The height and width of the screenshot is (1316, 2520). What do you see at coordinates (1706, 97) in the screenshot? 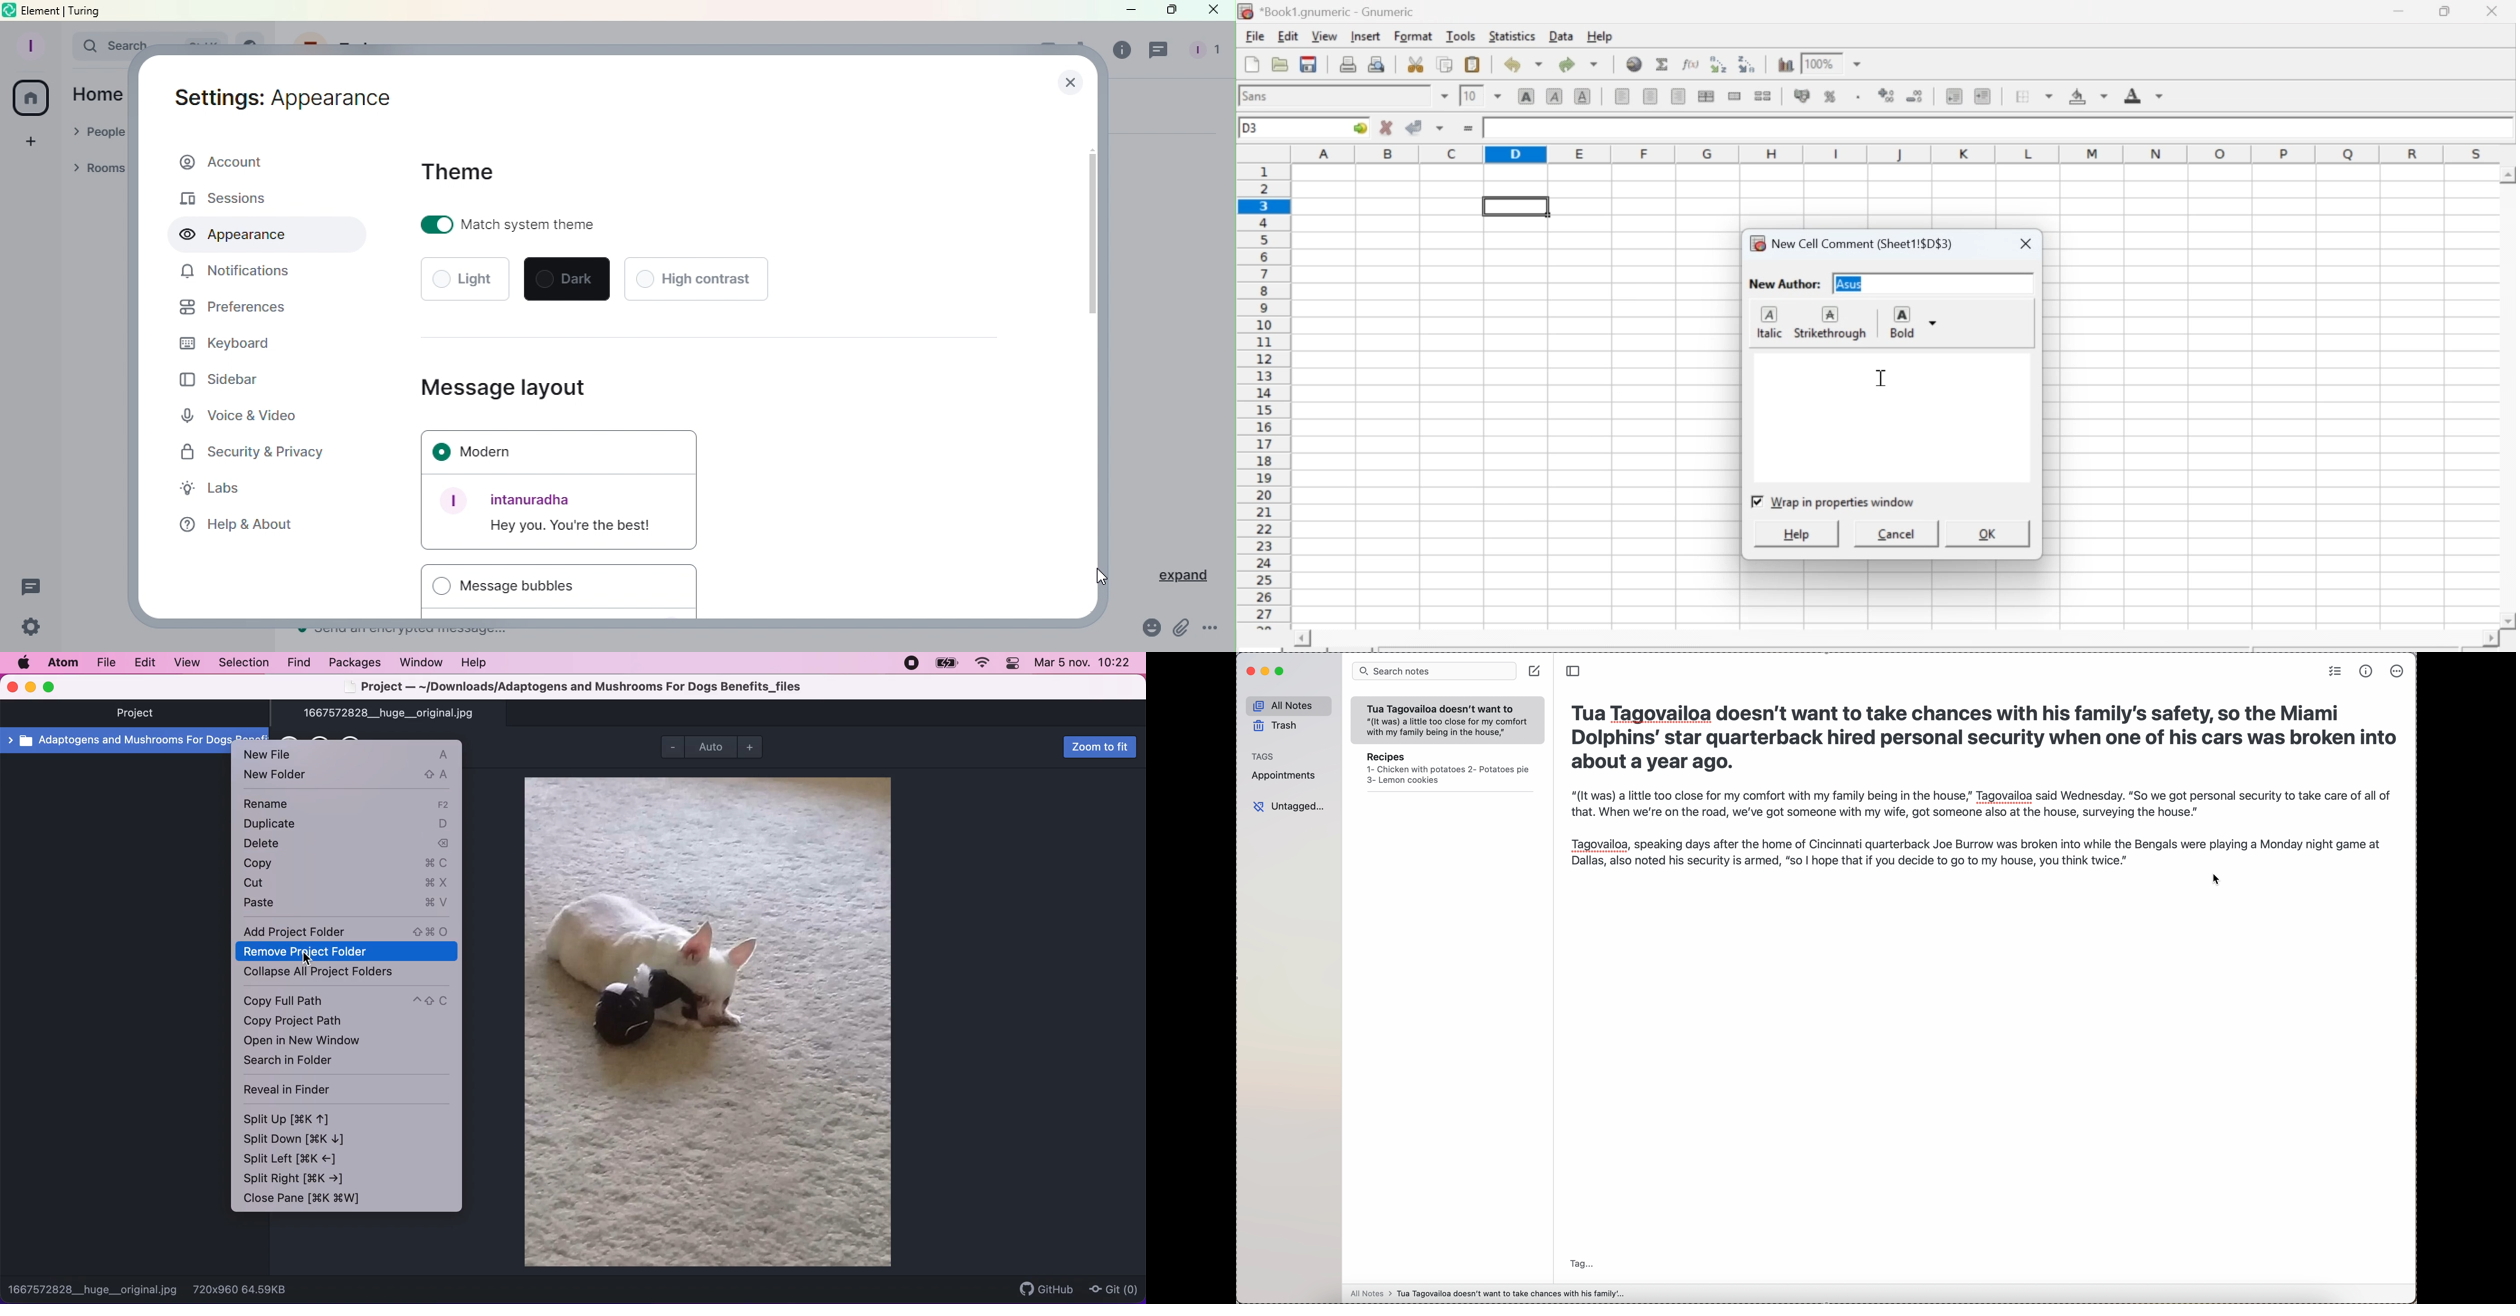
I see `Center horizontally` at bounding box center [1706, 97].